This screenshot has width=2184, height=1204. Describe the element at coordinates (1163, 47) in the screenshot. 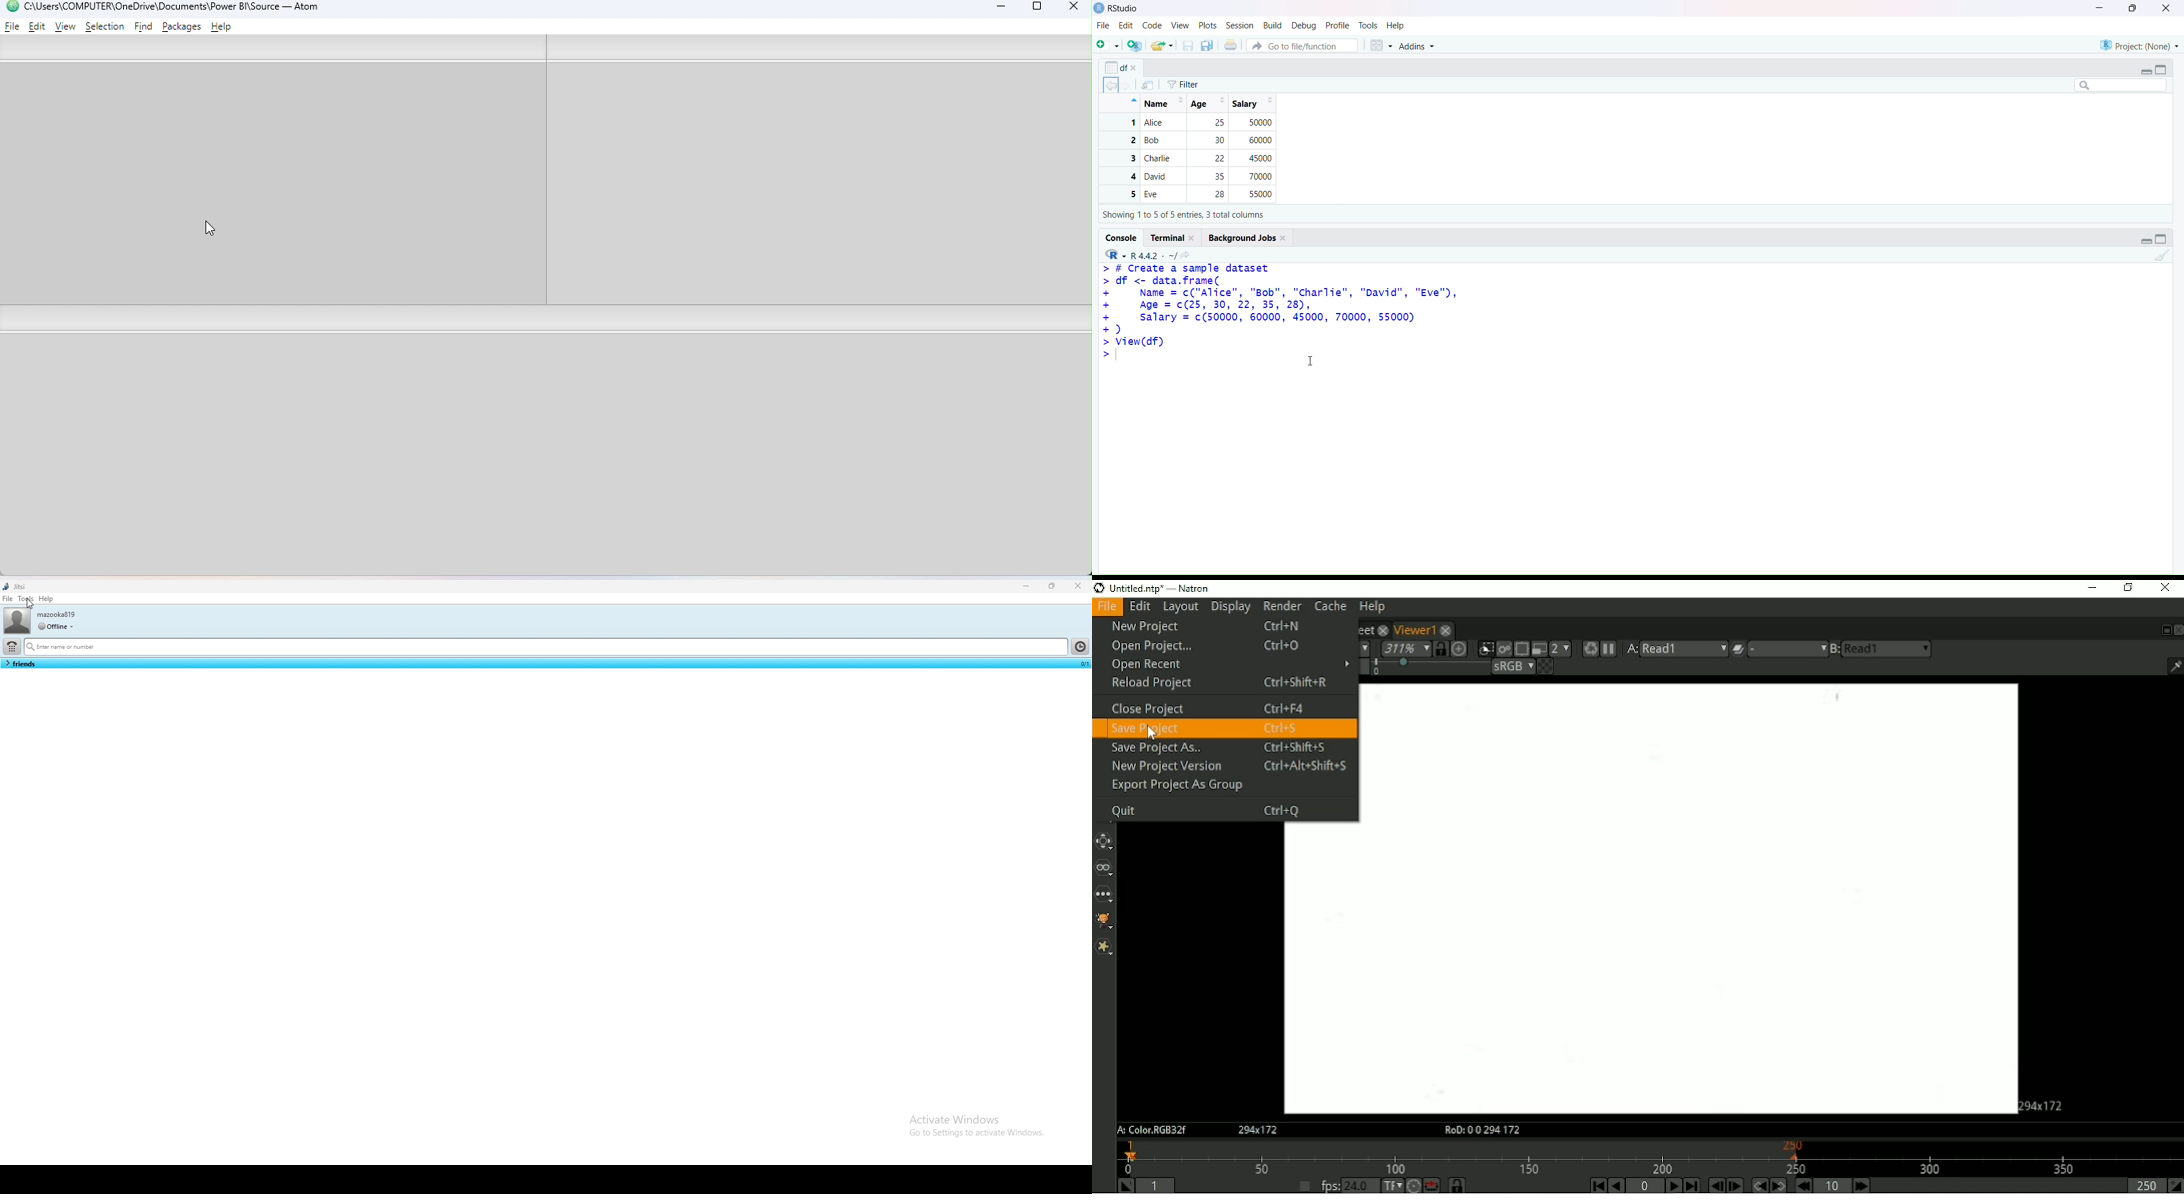

I see `open an existing file` at that location.